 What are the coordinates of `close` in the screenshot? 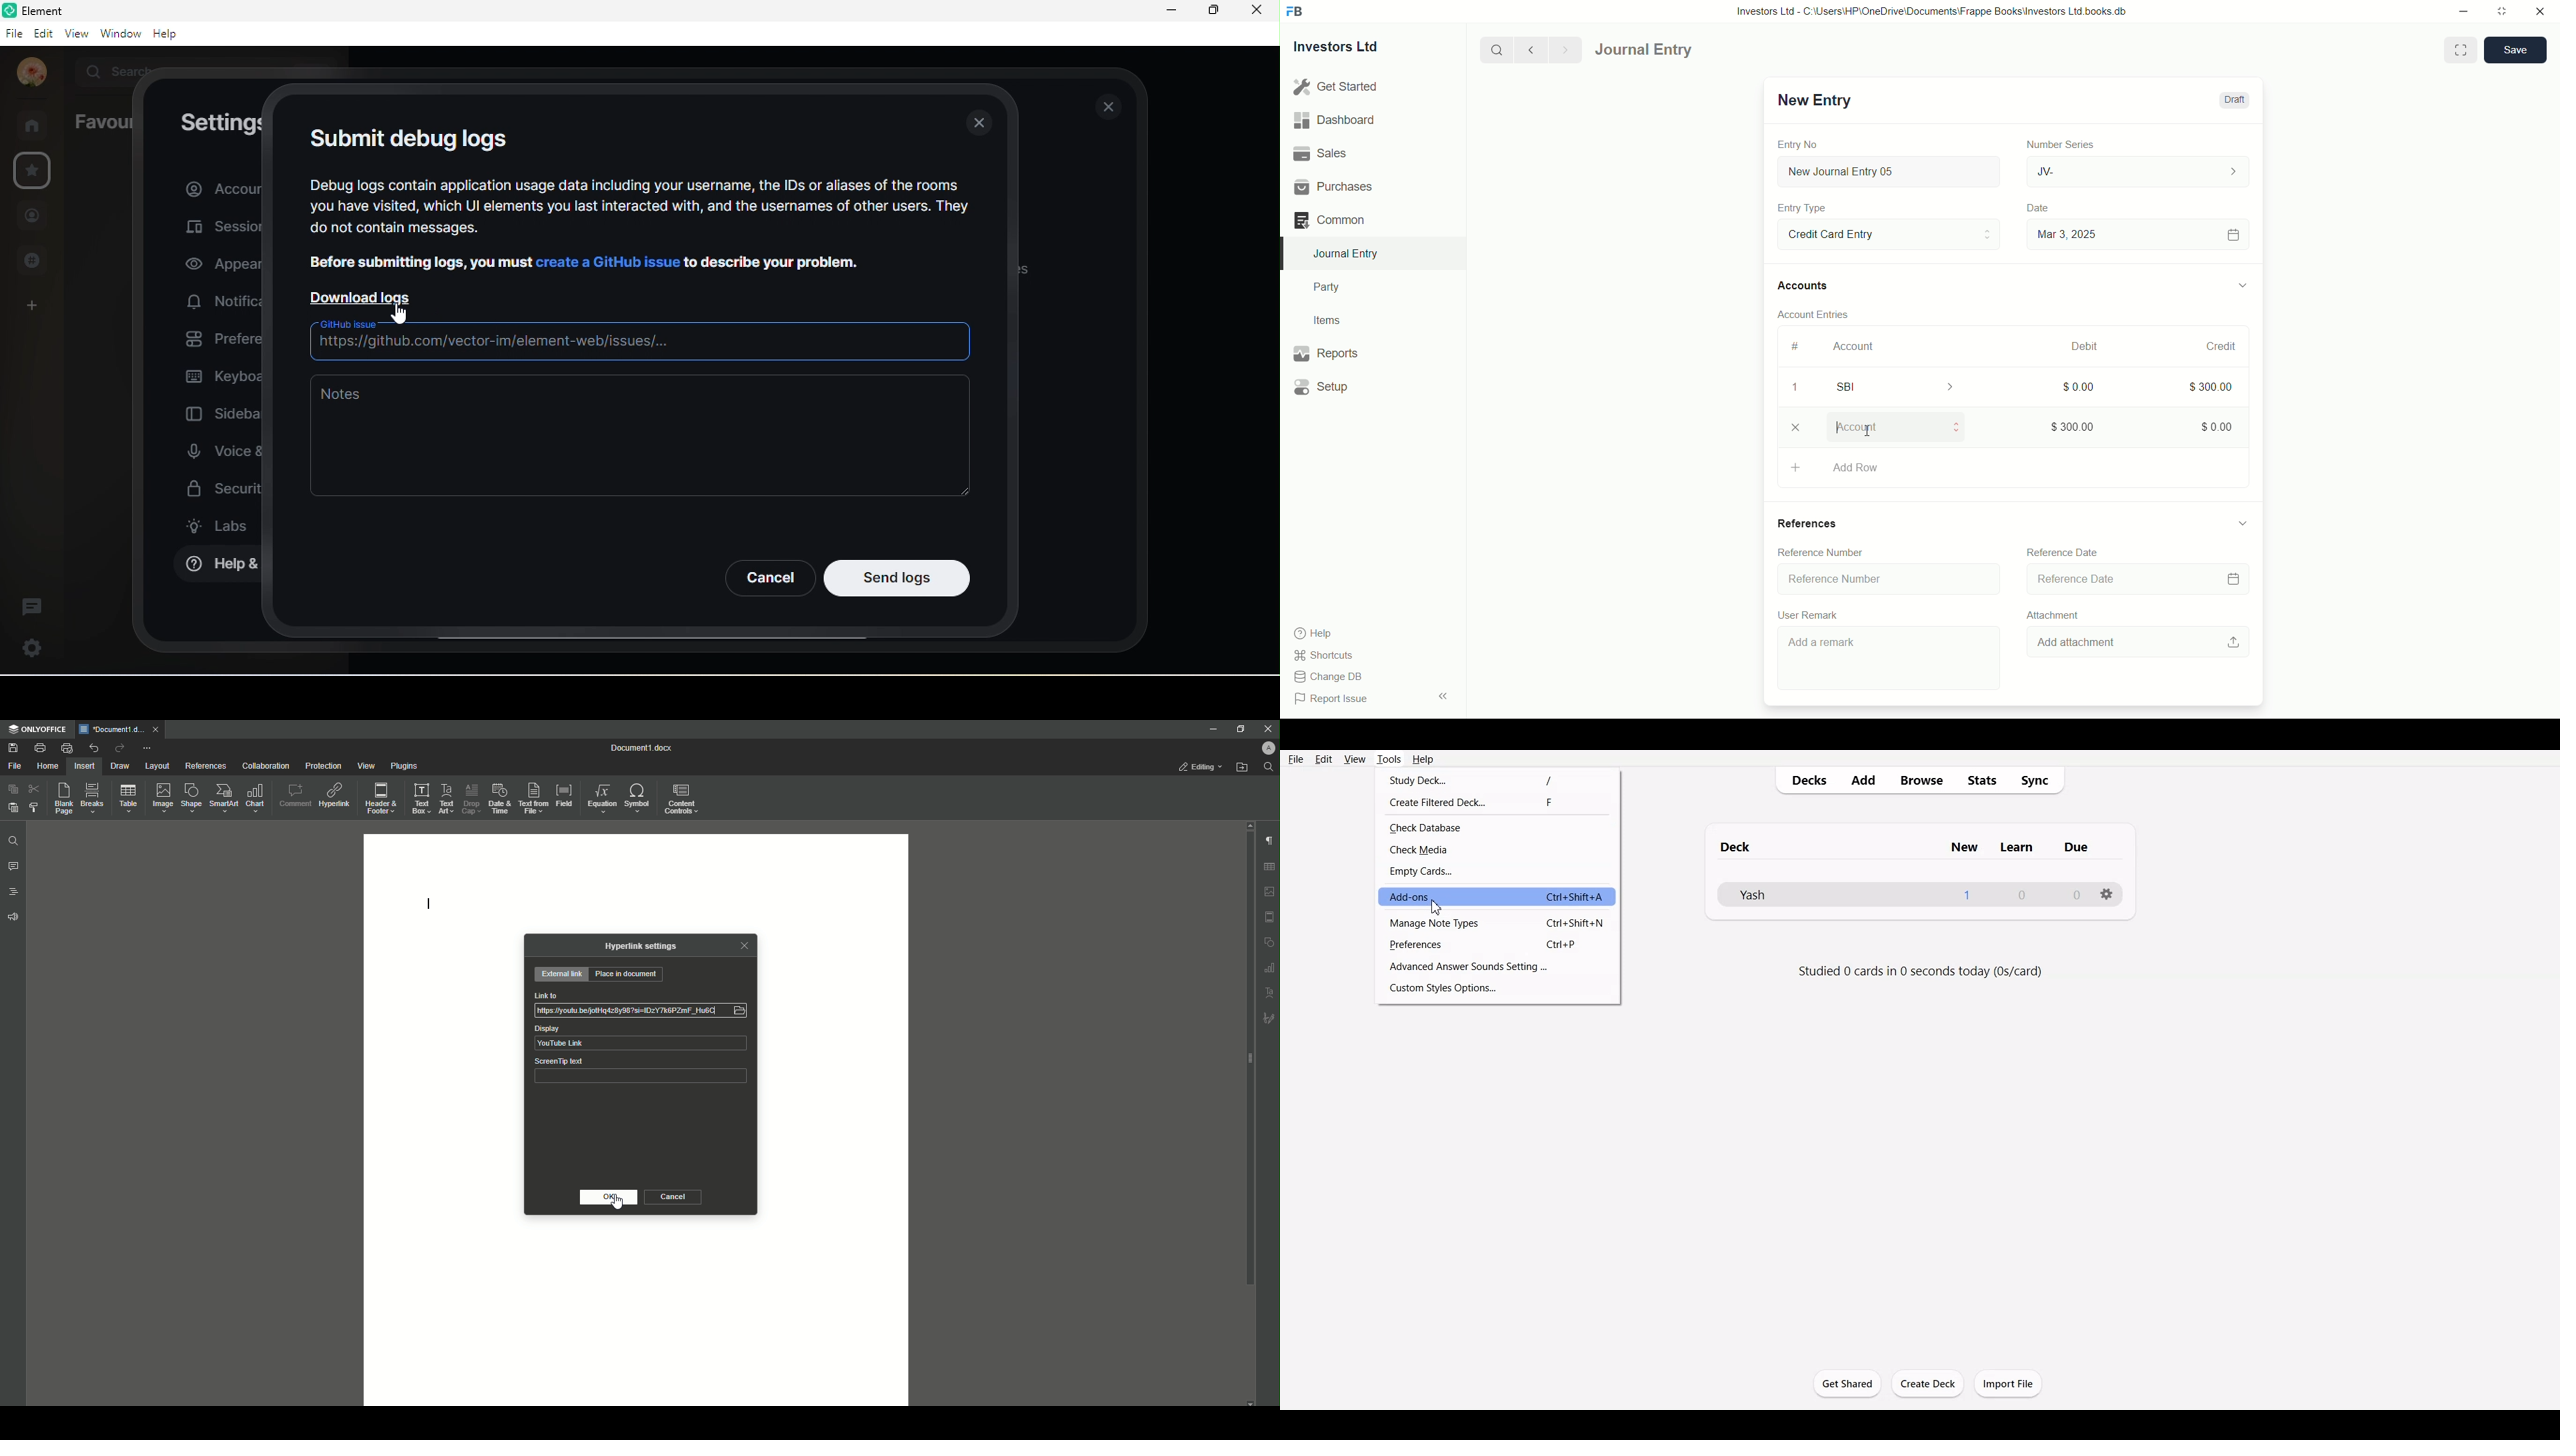 It's located at (982, 125).